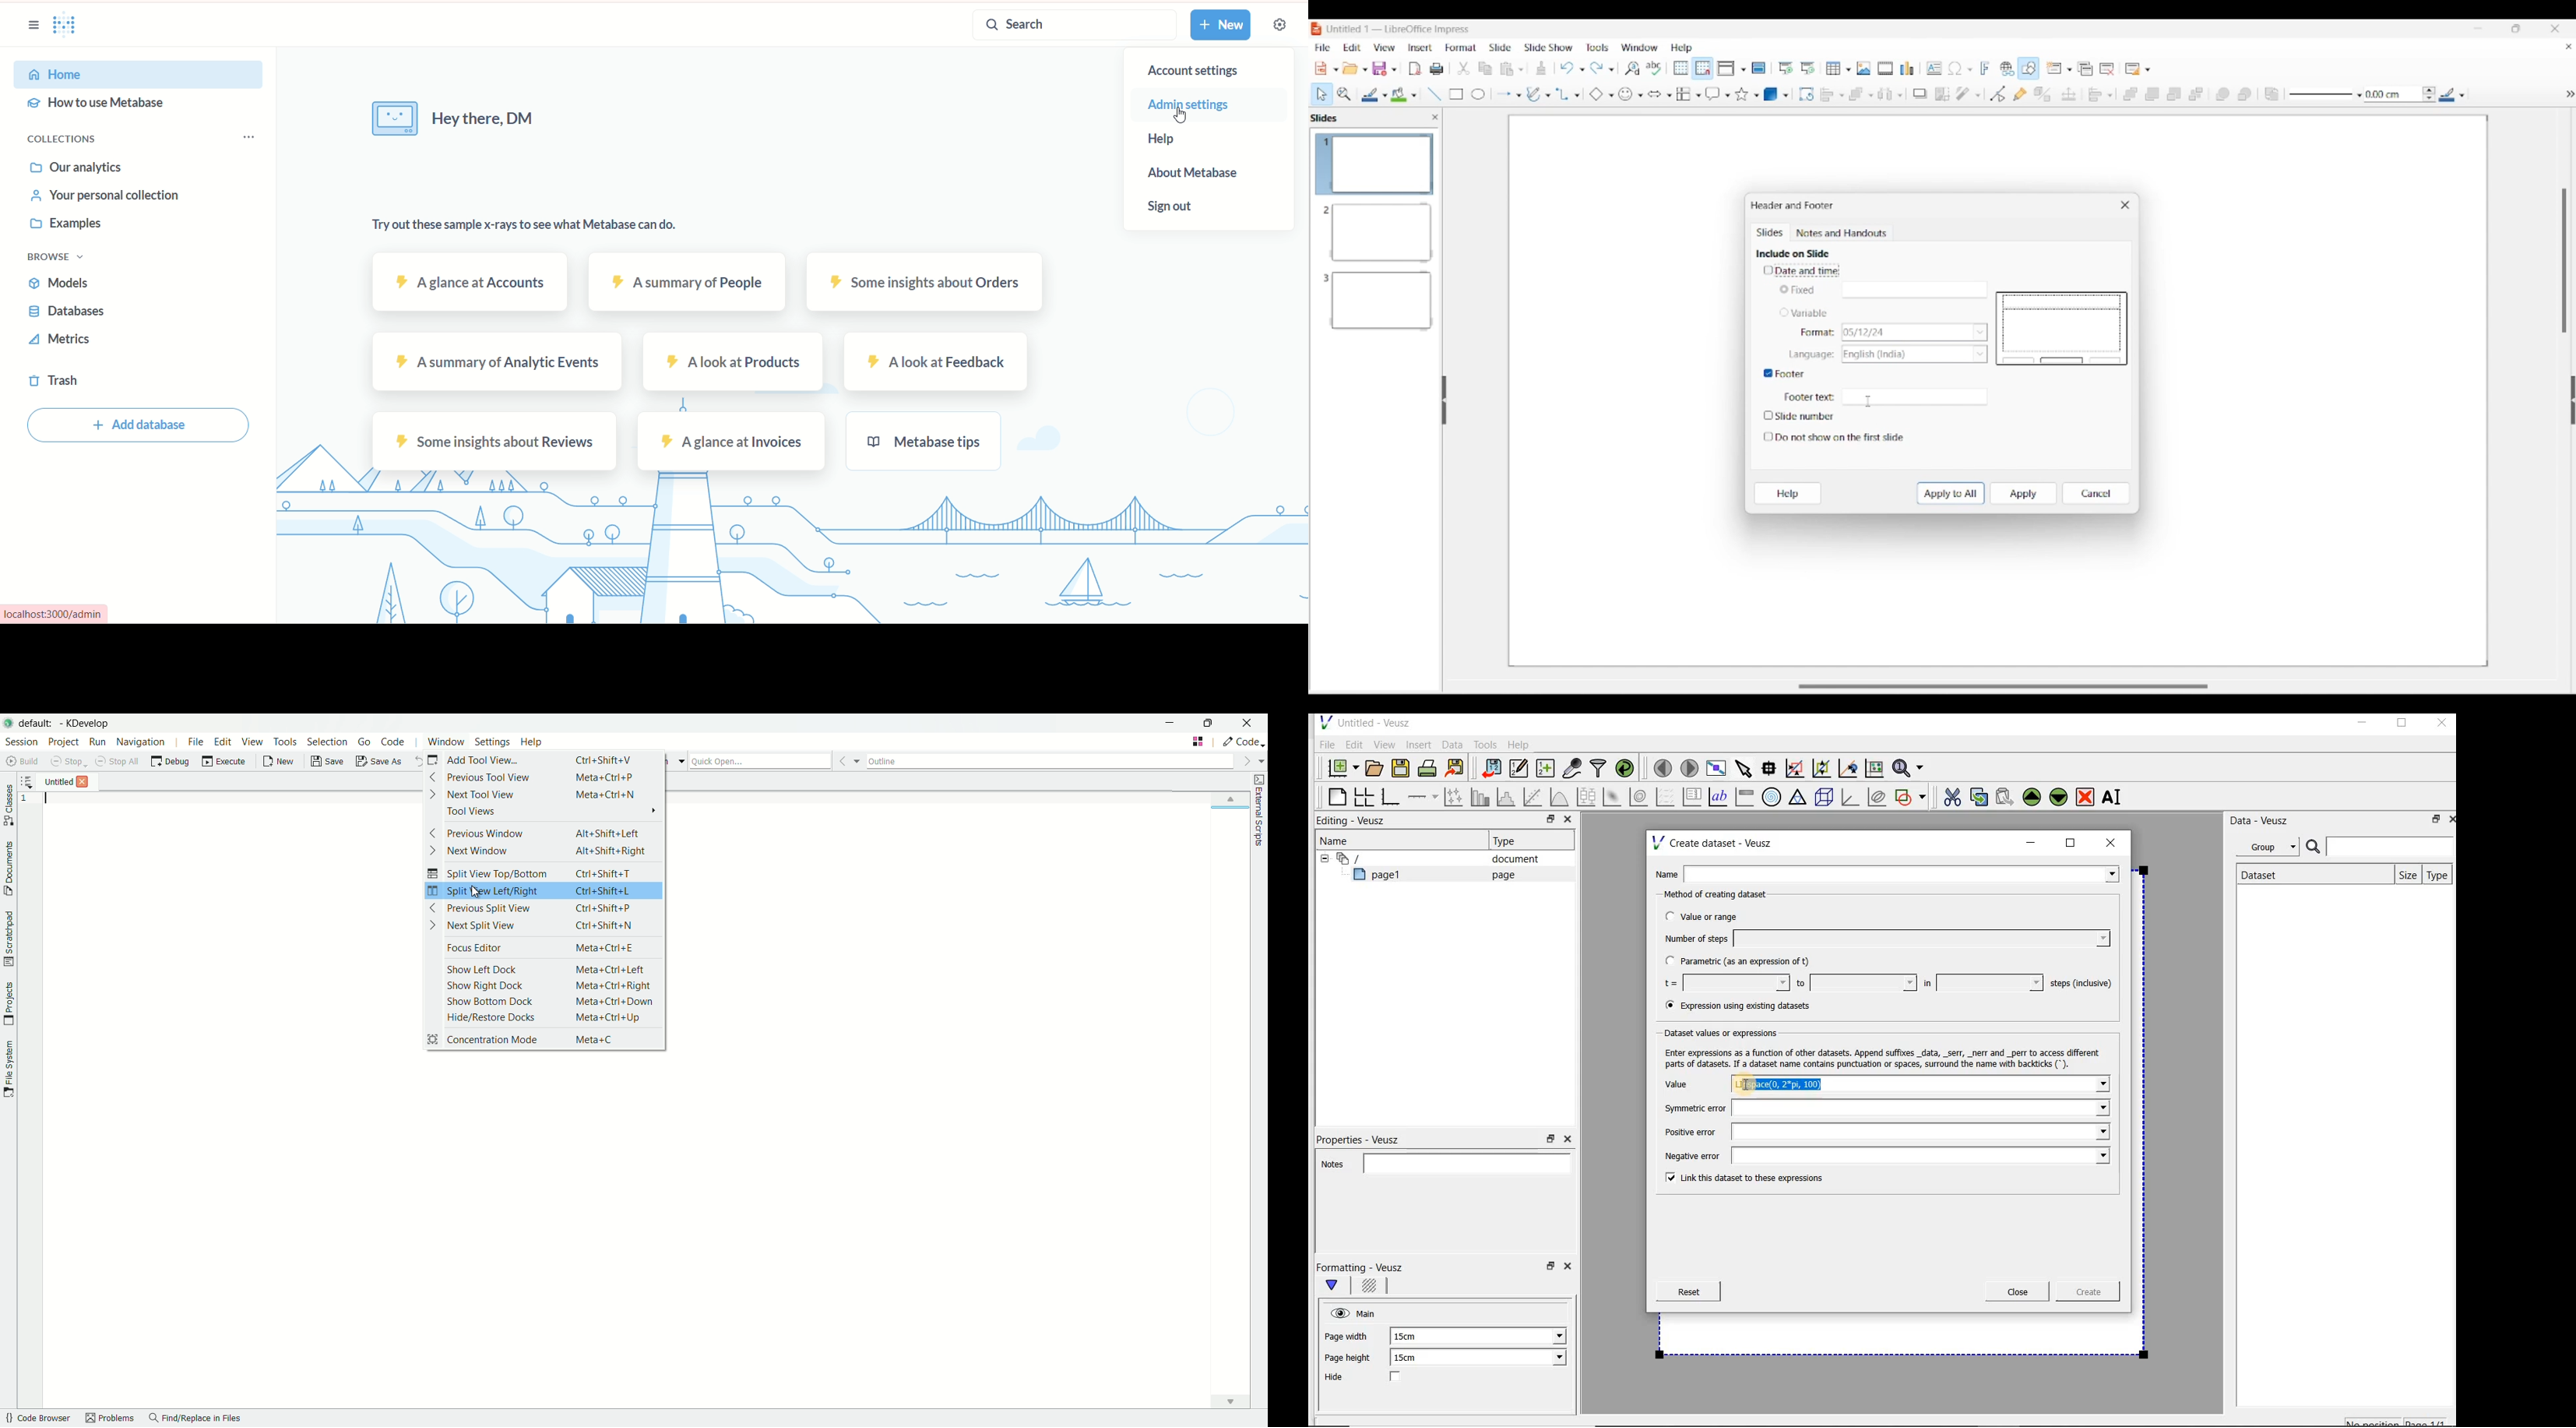 The width and height of the screenshot is (2576, 1428). Describe the element at coordinates (2326, 95) in the screenshot. I see `Line style options` at that location.